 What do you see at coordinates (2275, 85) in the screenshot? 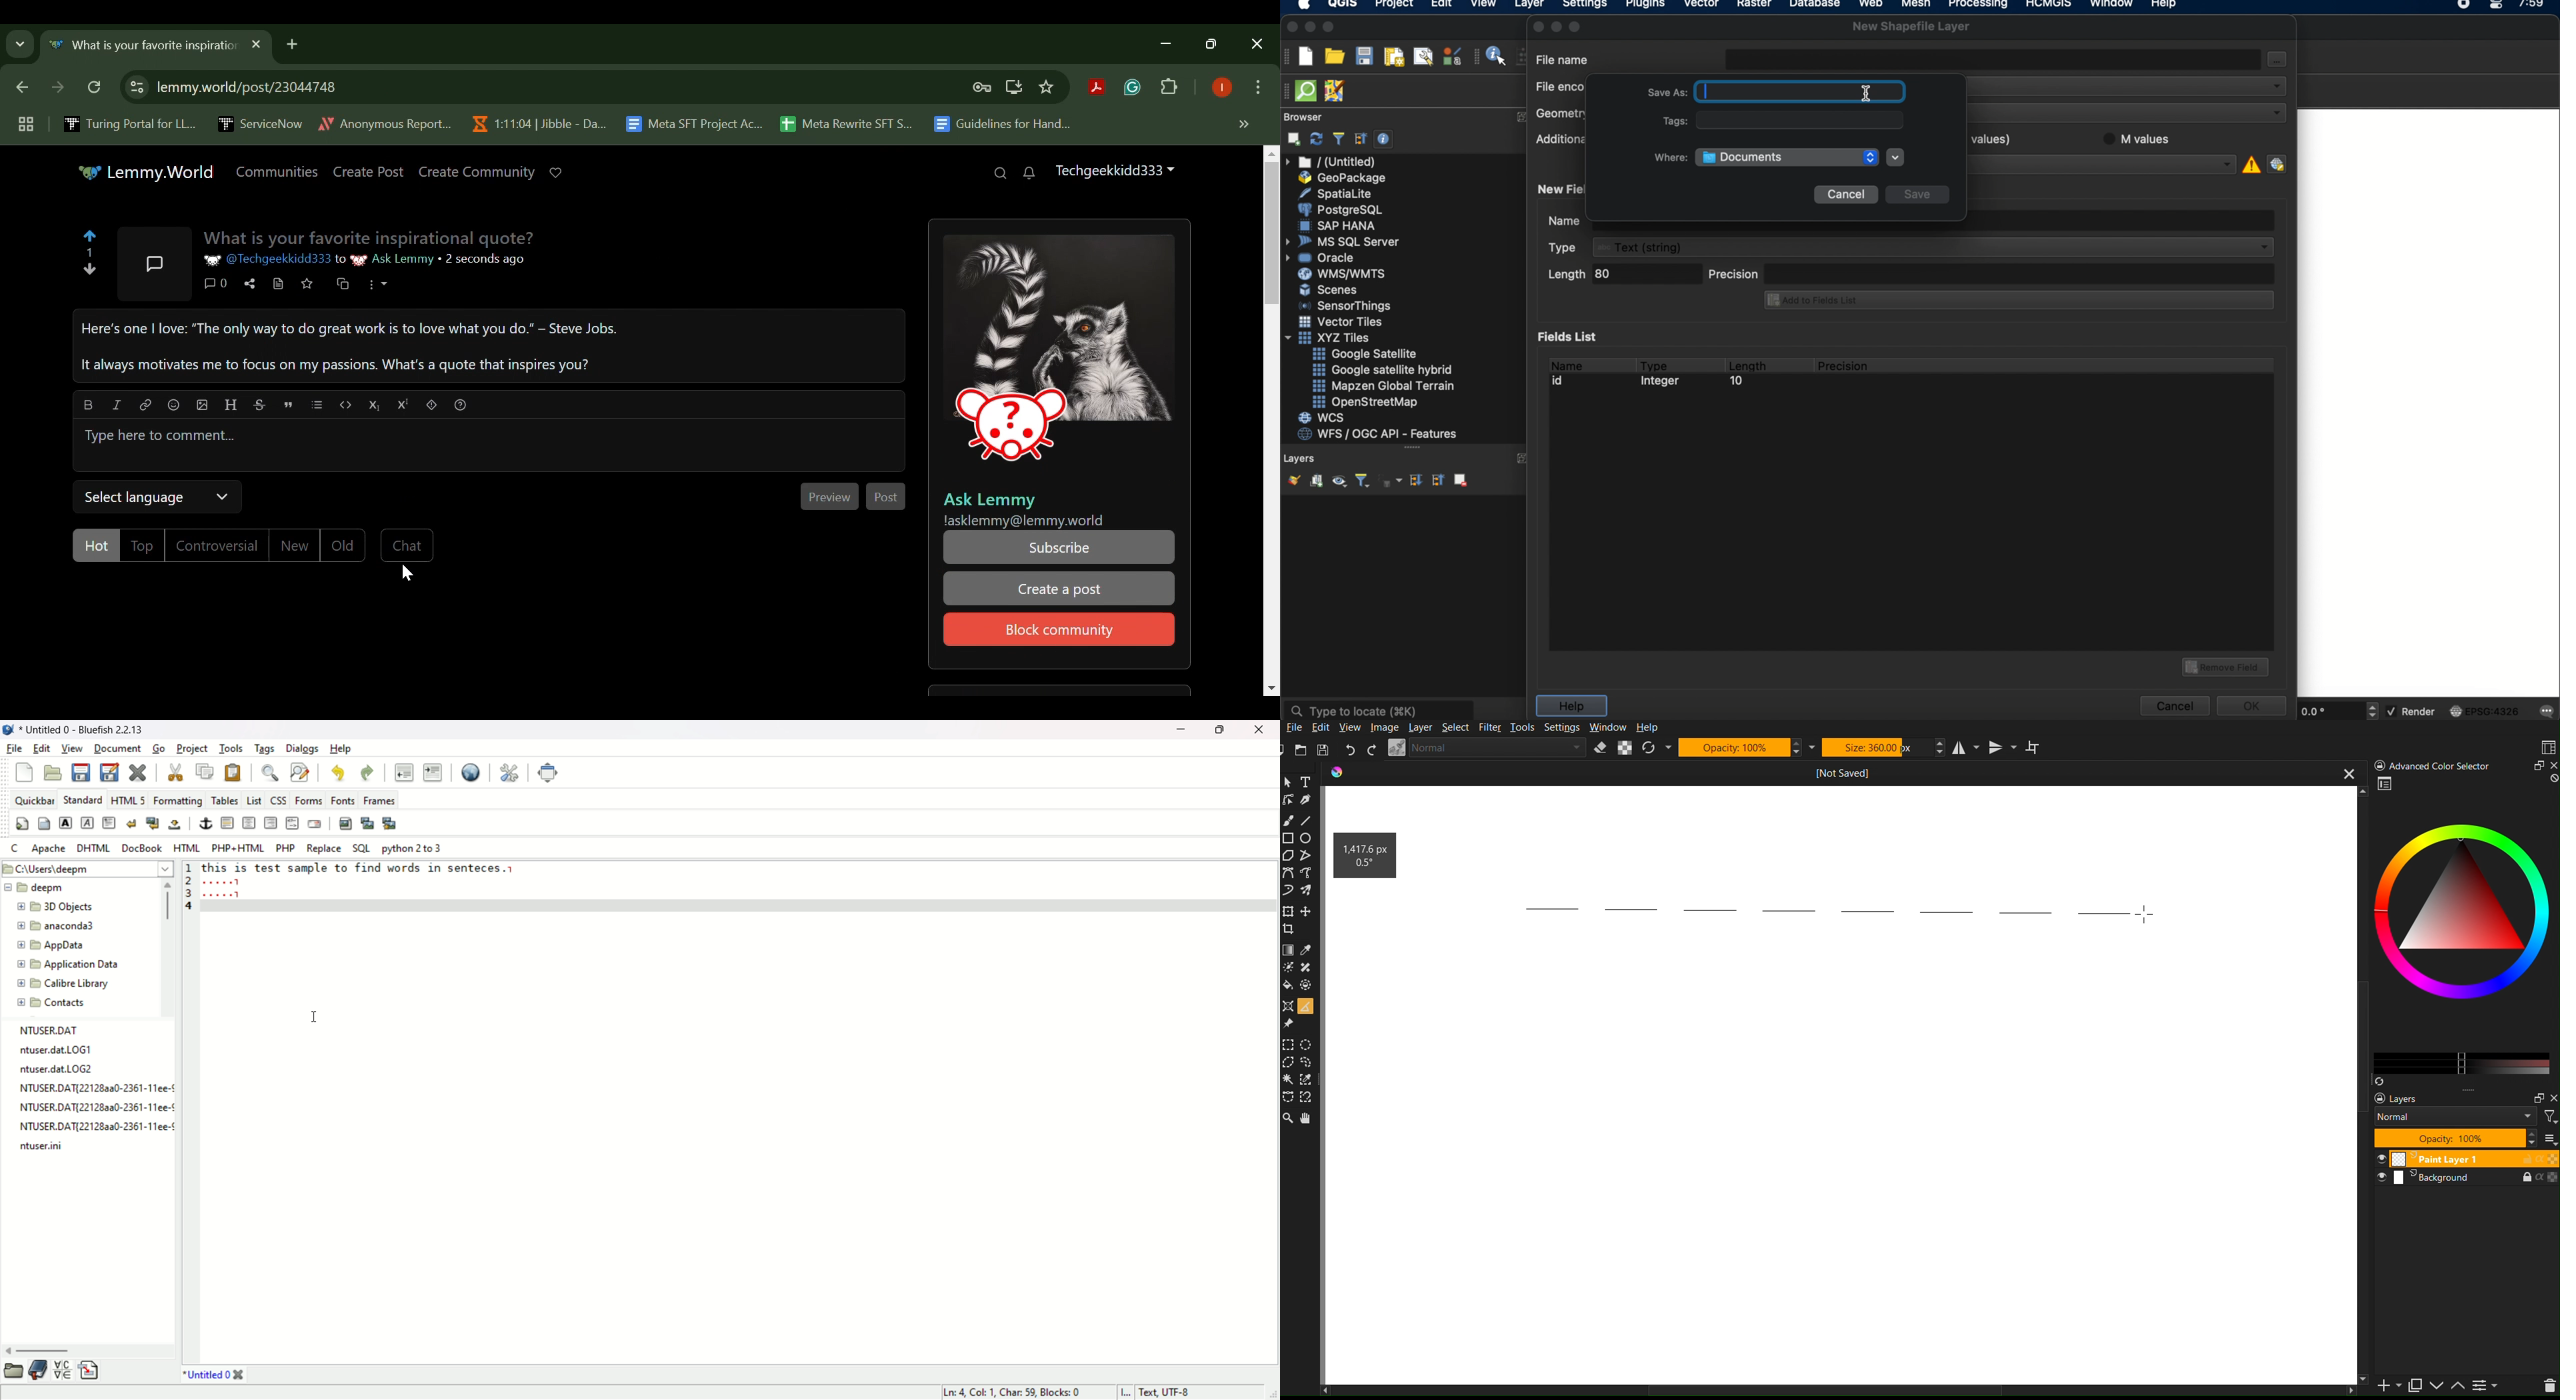
I see `dropdown` at bounding box center [2275, 85].